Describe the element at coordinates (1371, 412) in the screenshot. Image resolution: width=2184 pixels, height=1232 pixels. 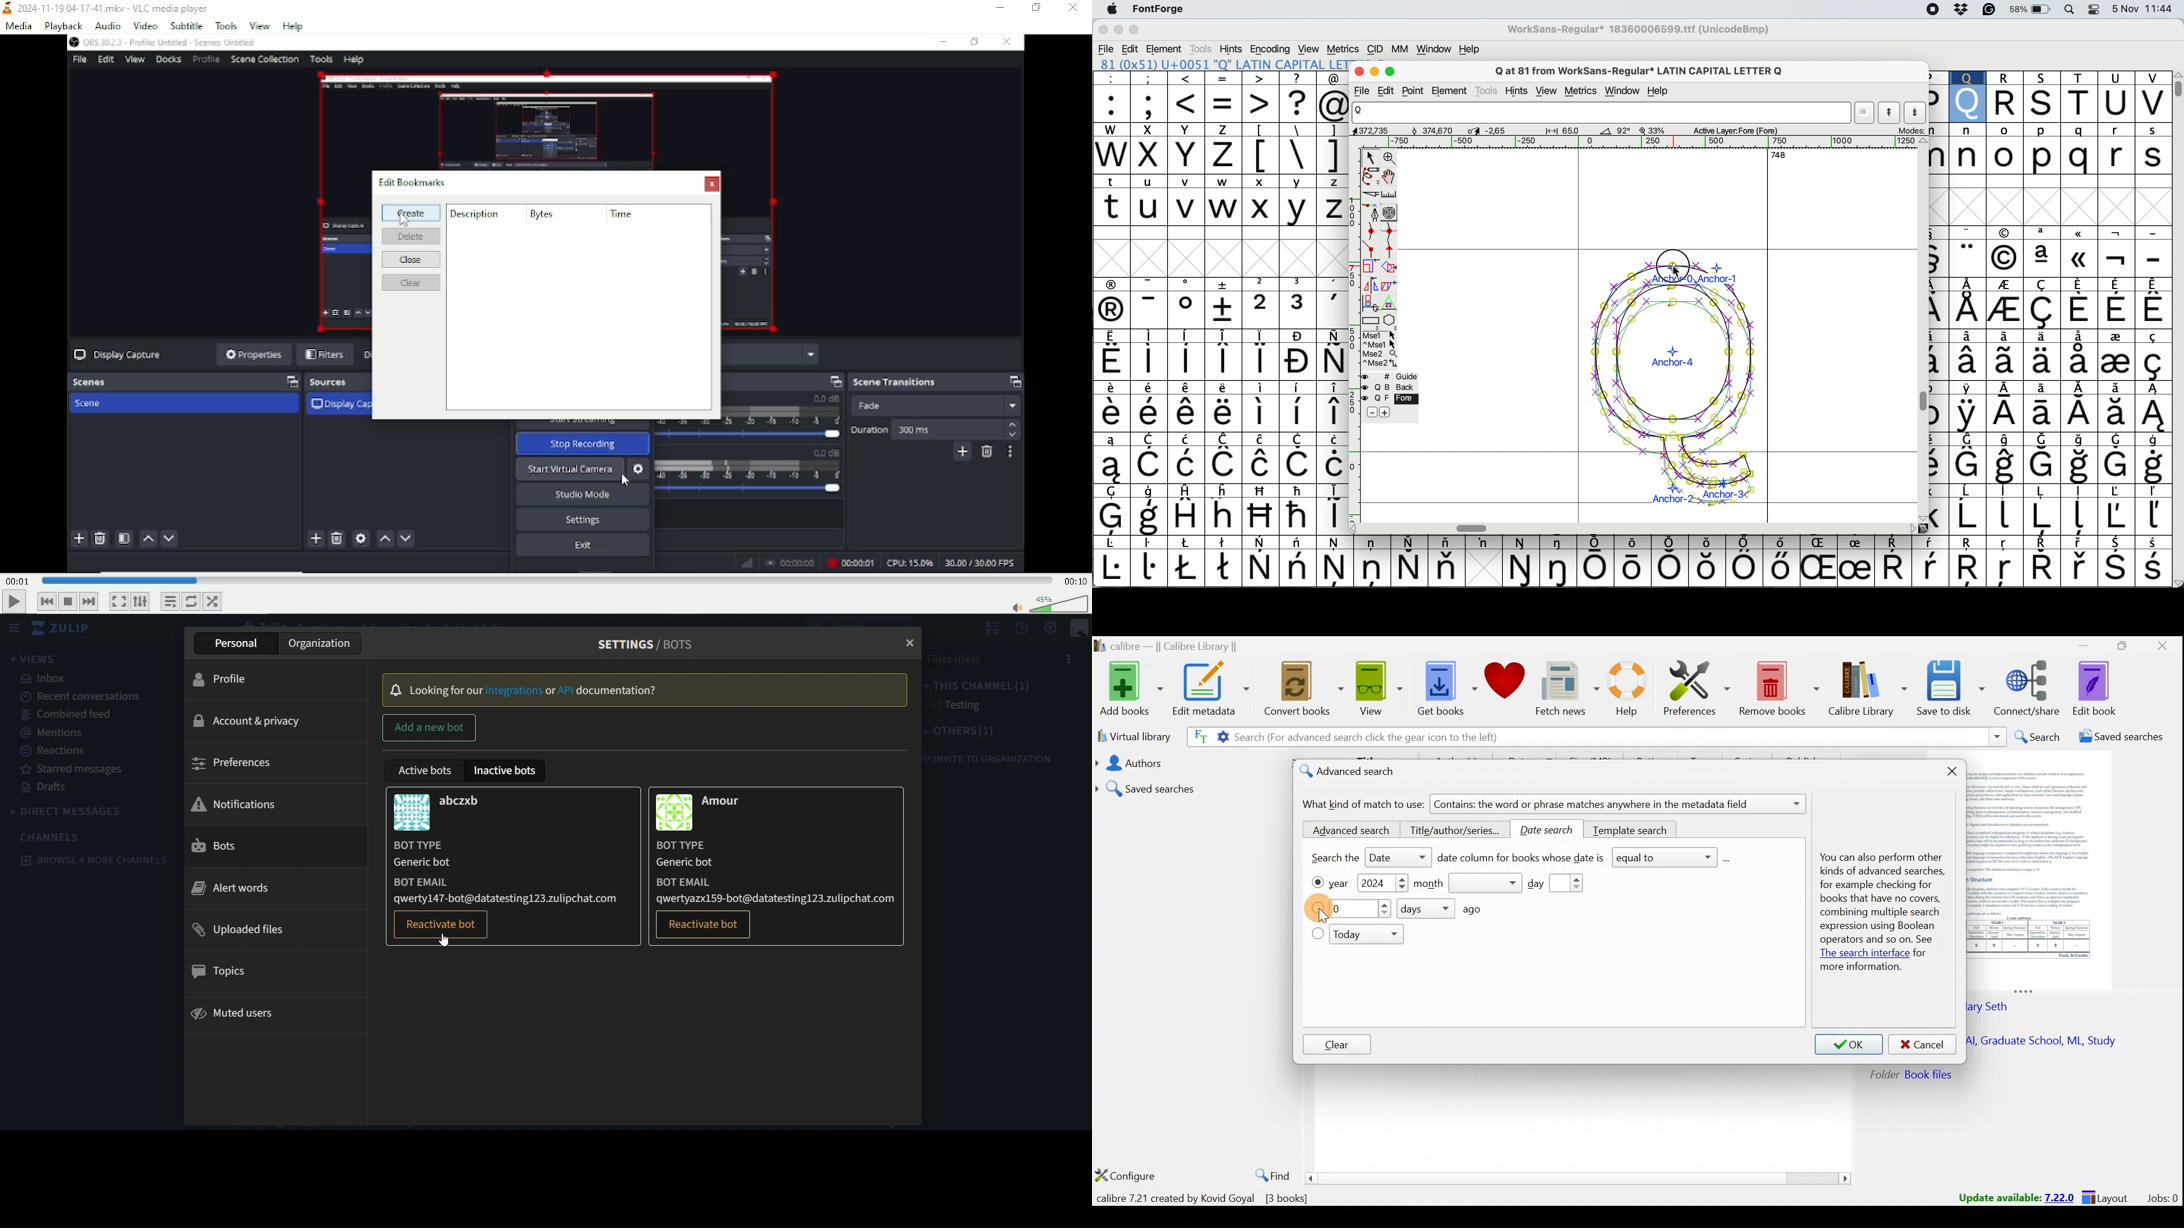
I see `remove` at that location.